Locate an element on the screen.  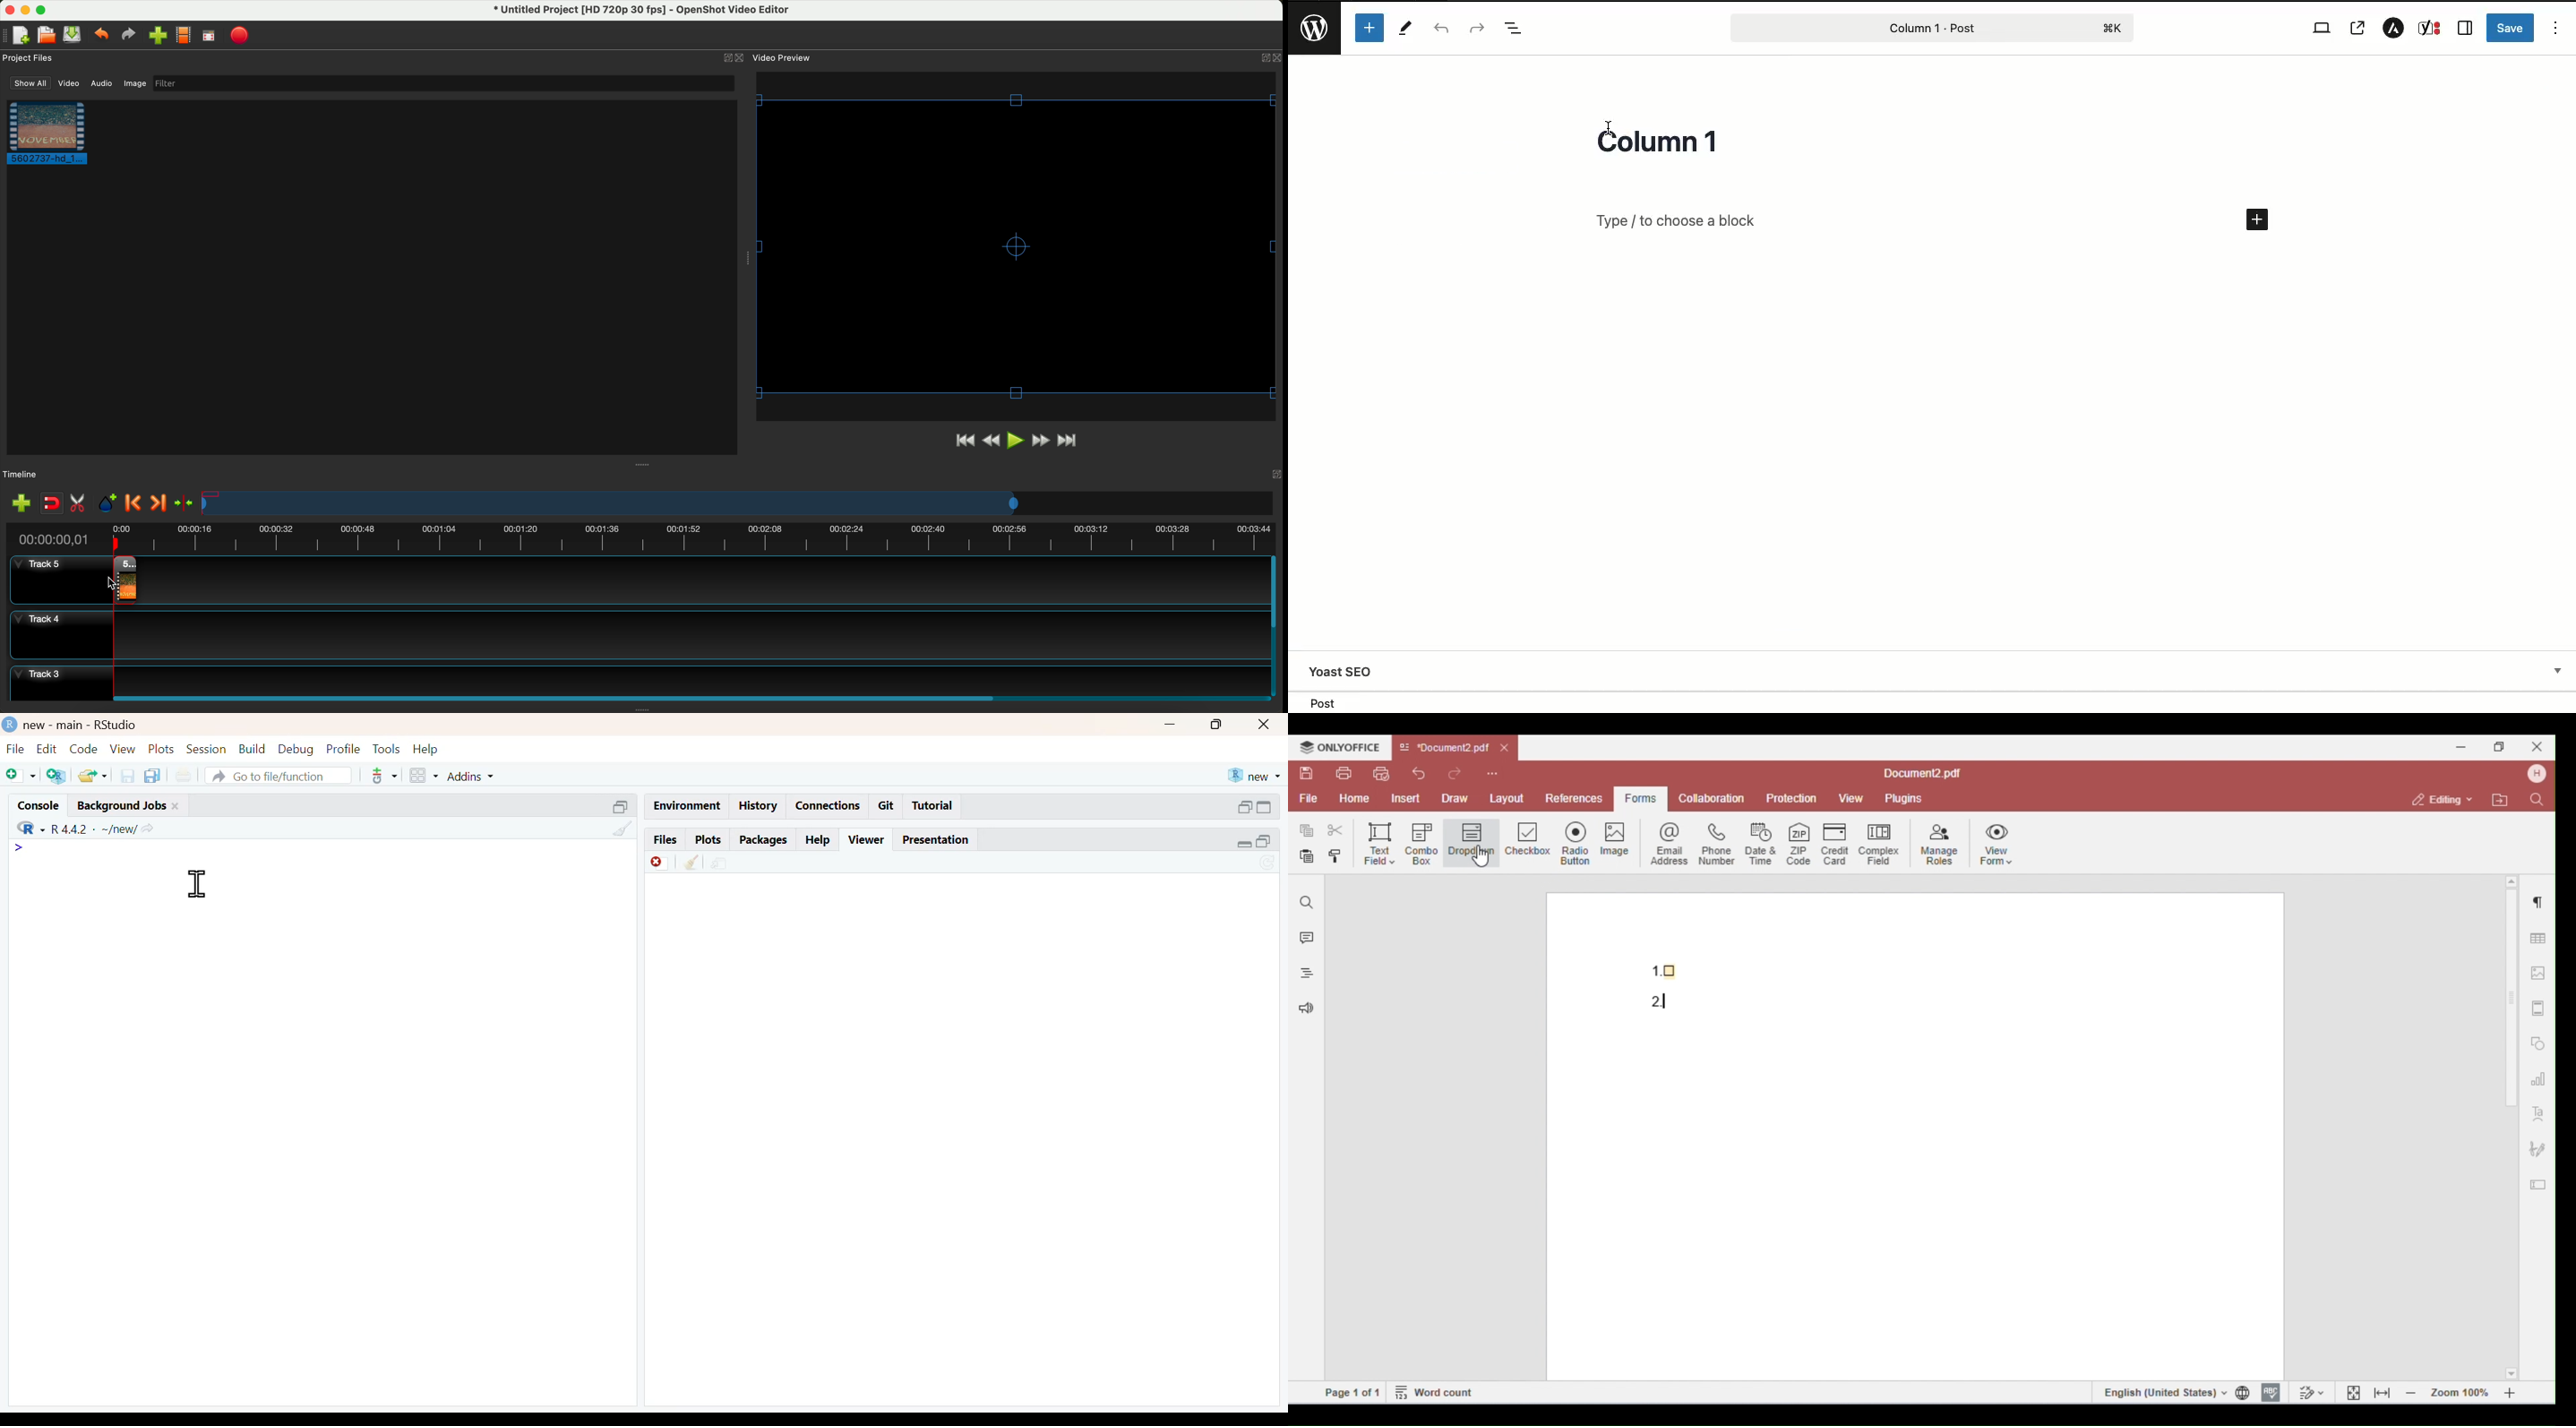
grid is located at coordinates (425, 775).